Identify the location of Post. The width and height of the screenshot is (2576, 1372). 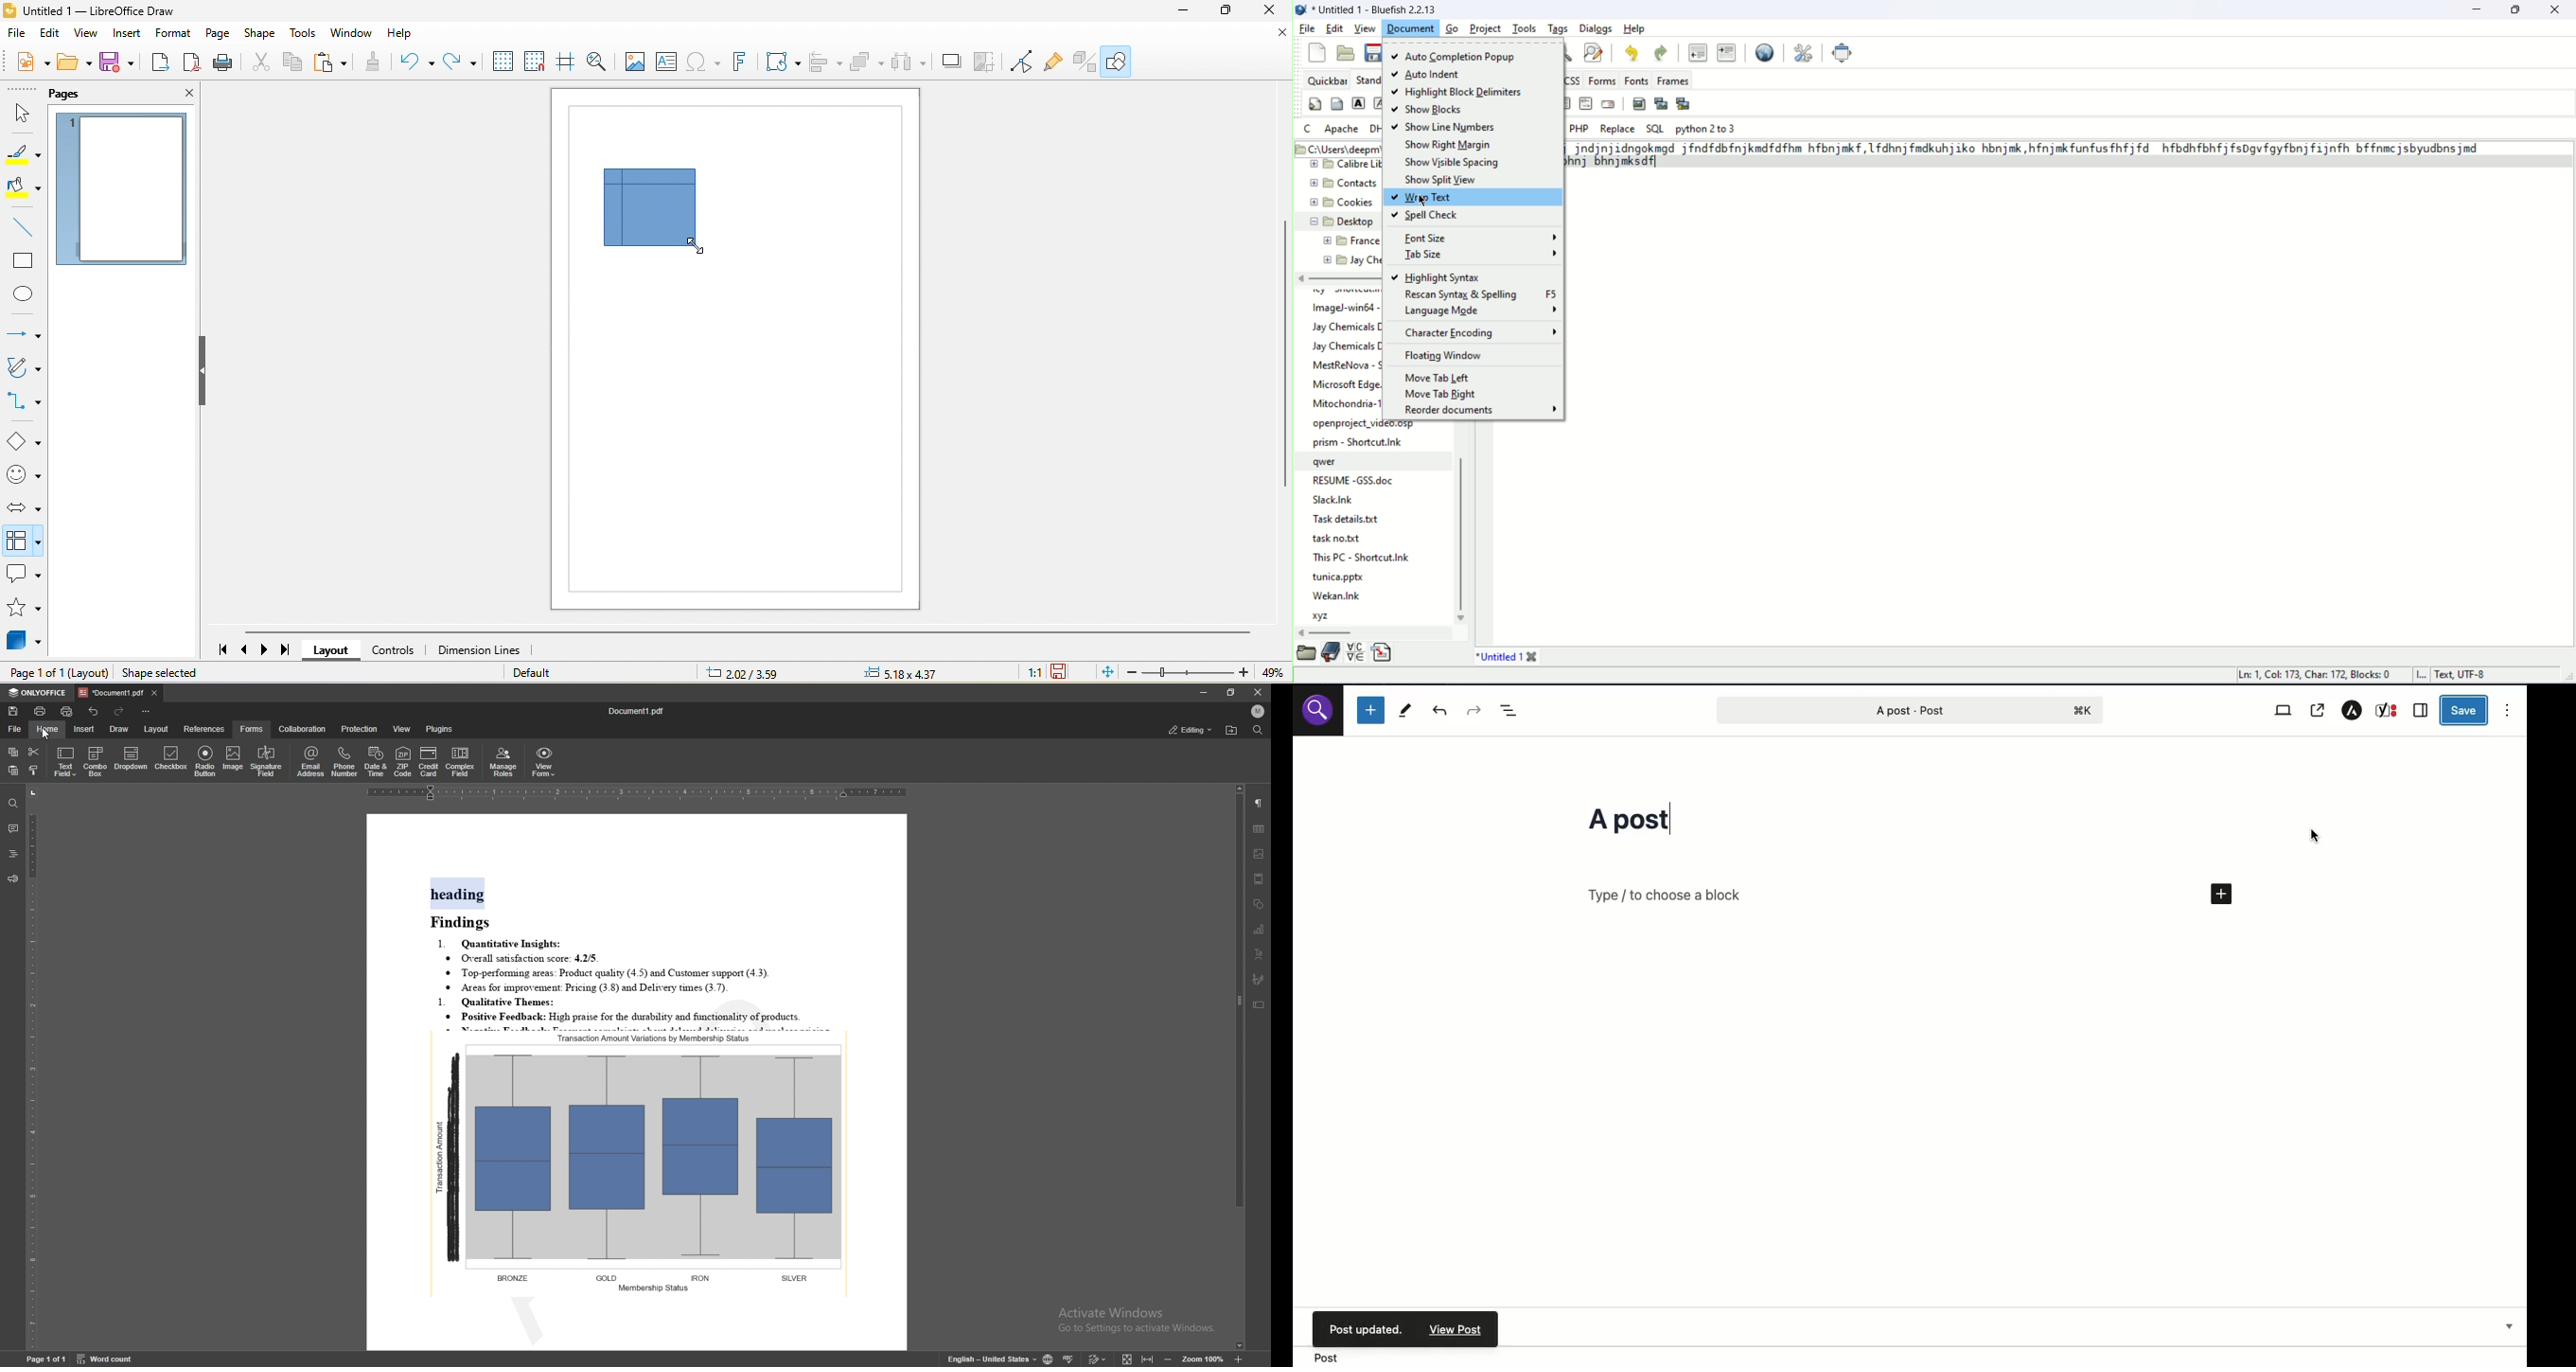
(1909, 709).